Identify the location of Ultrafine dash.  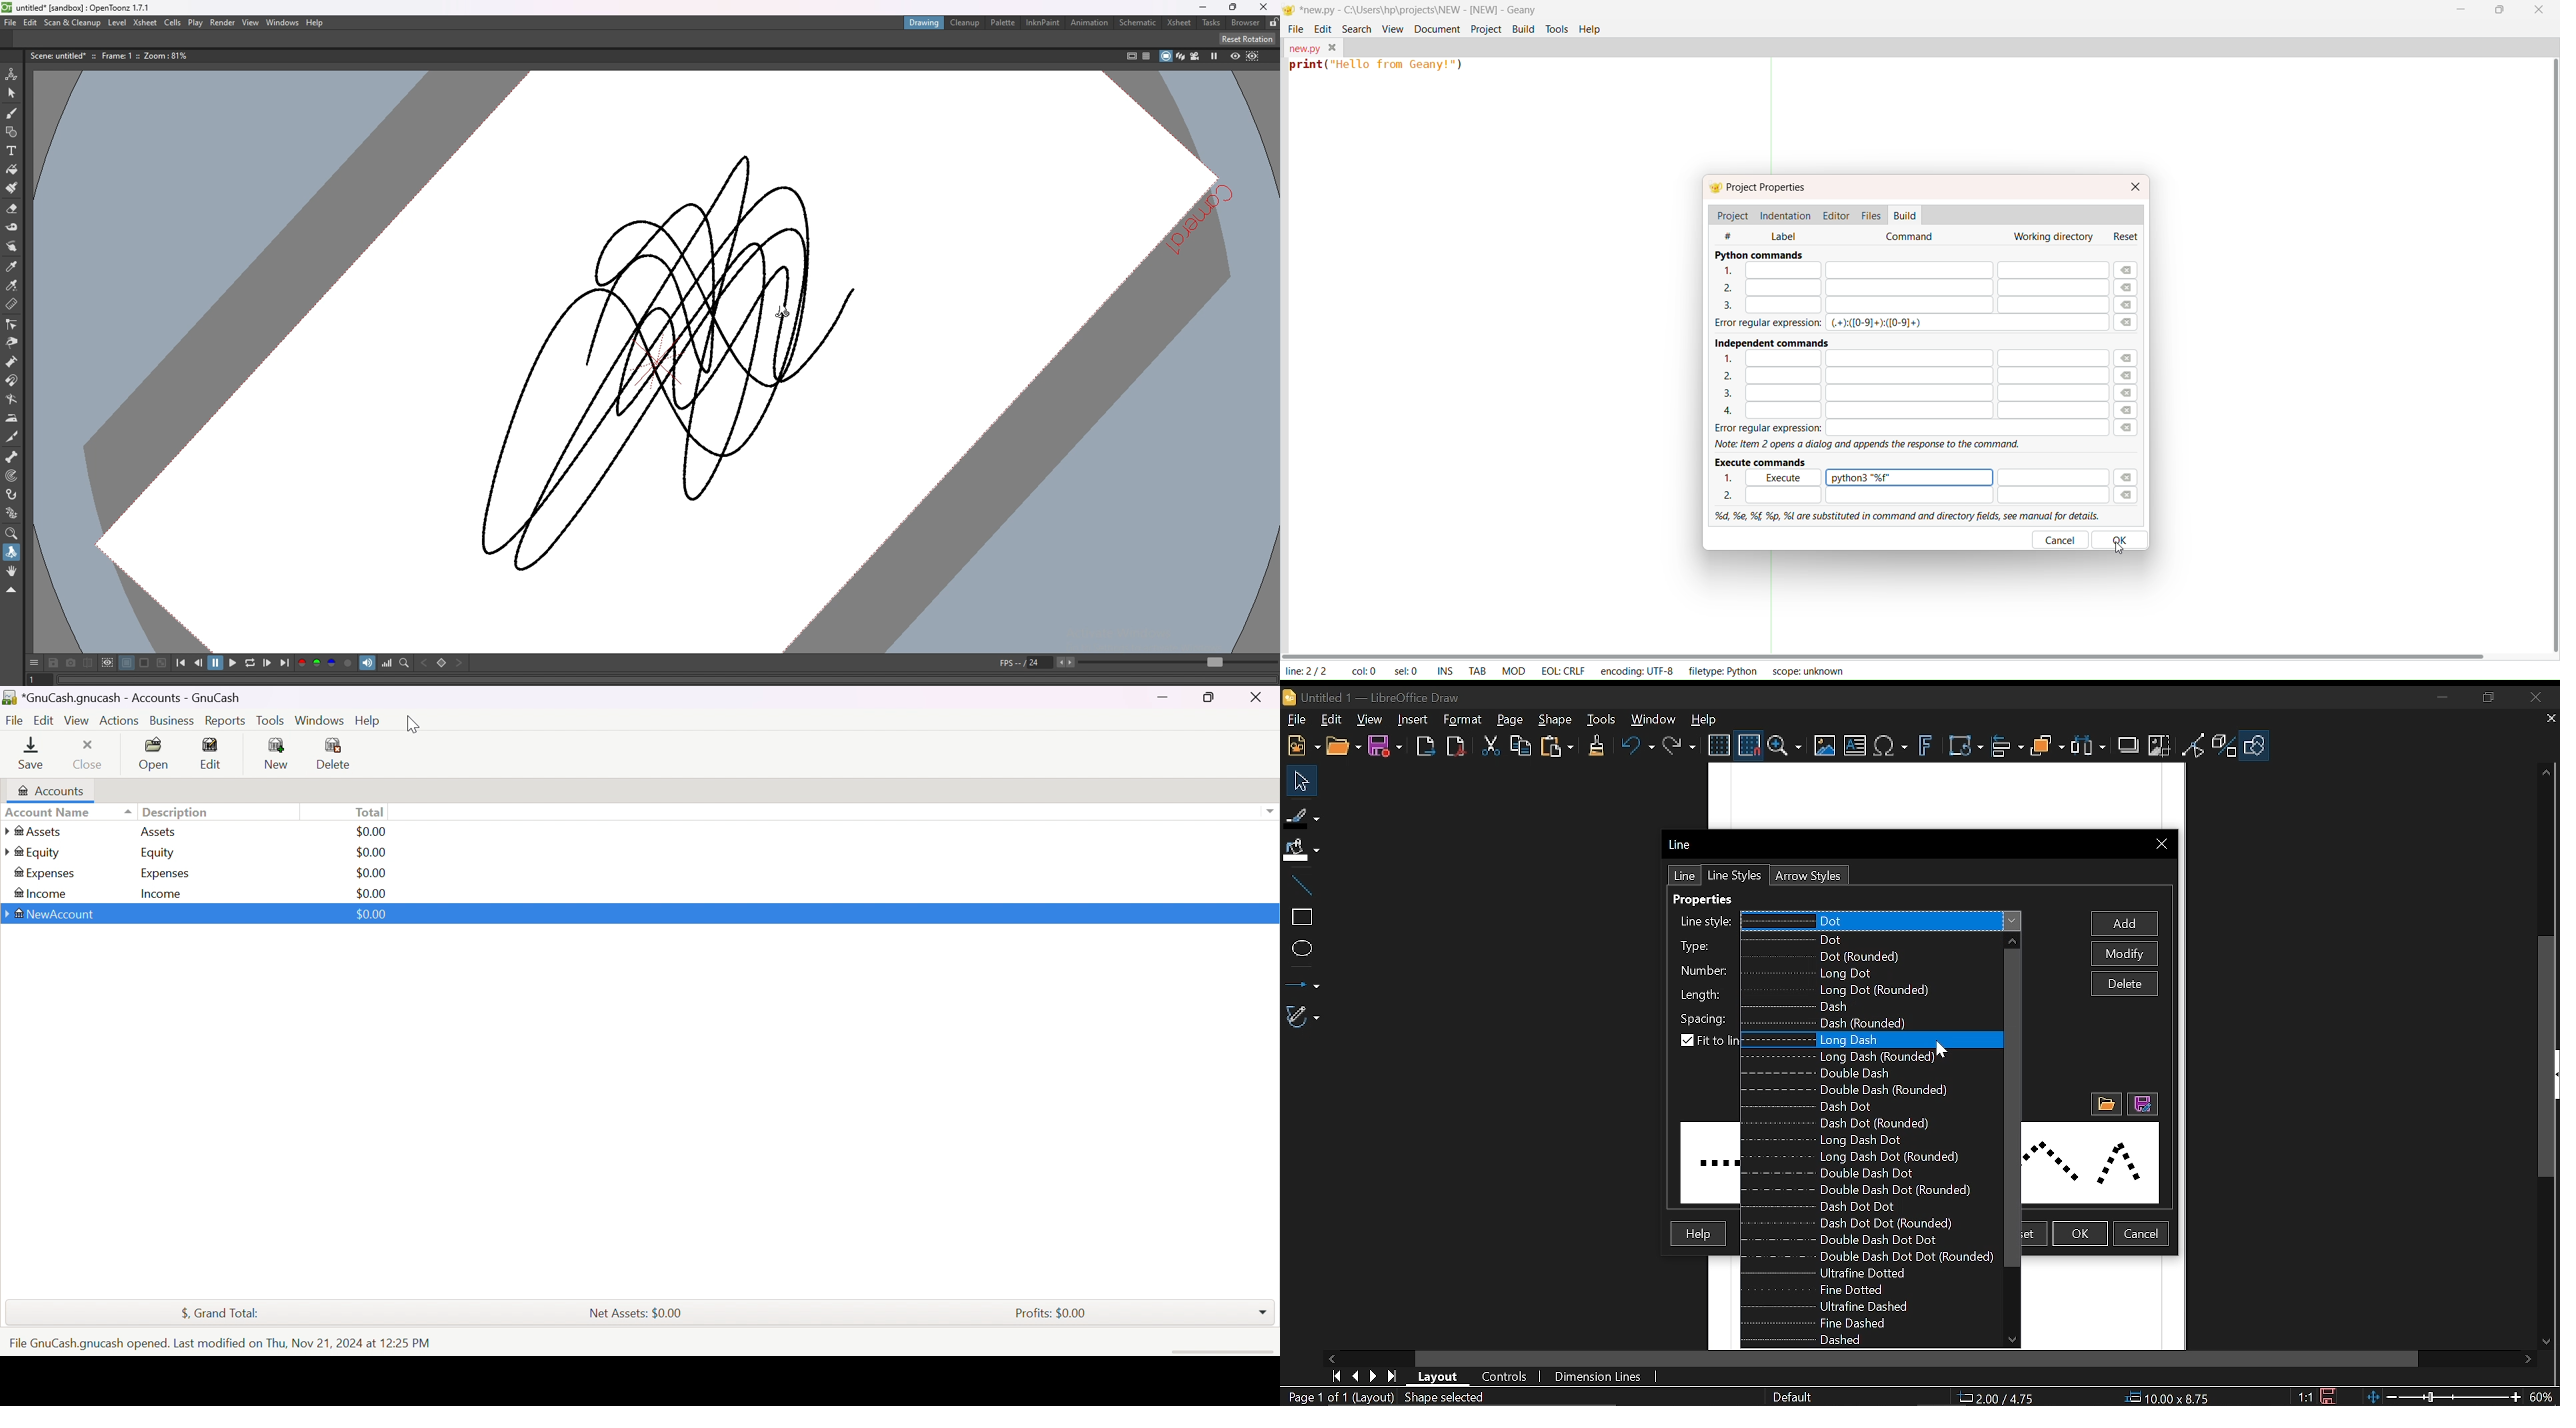
(1872, 1307).